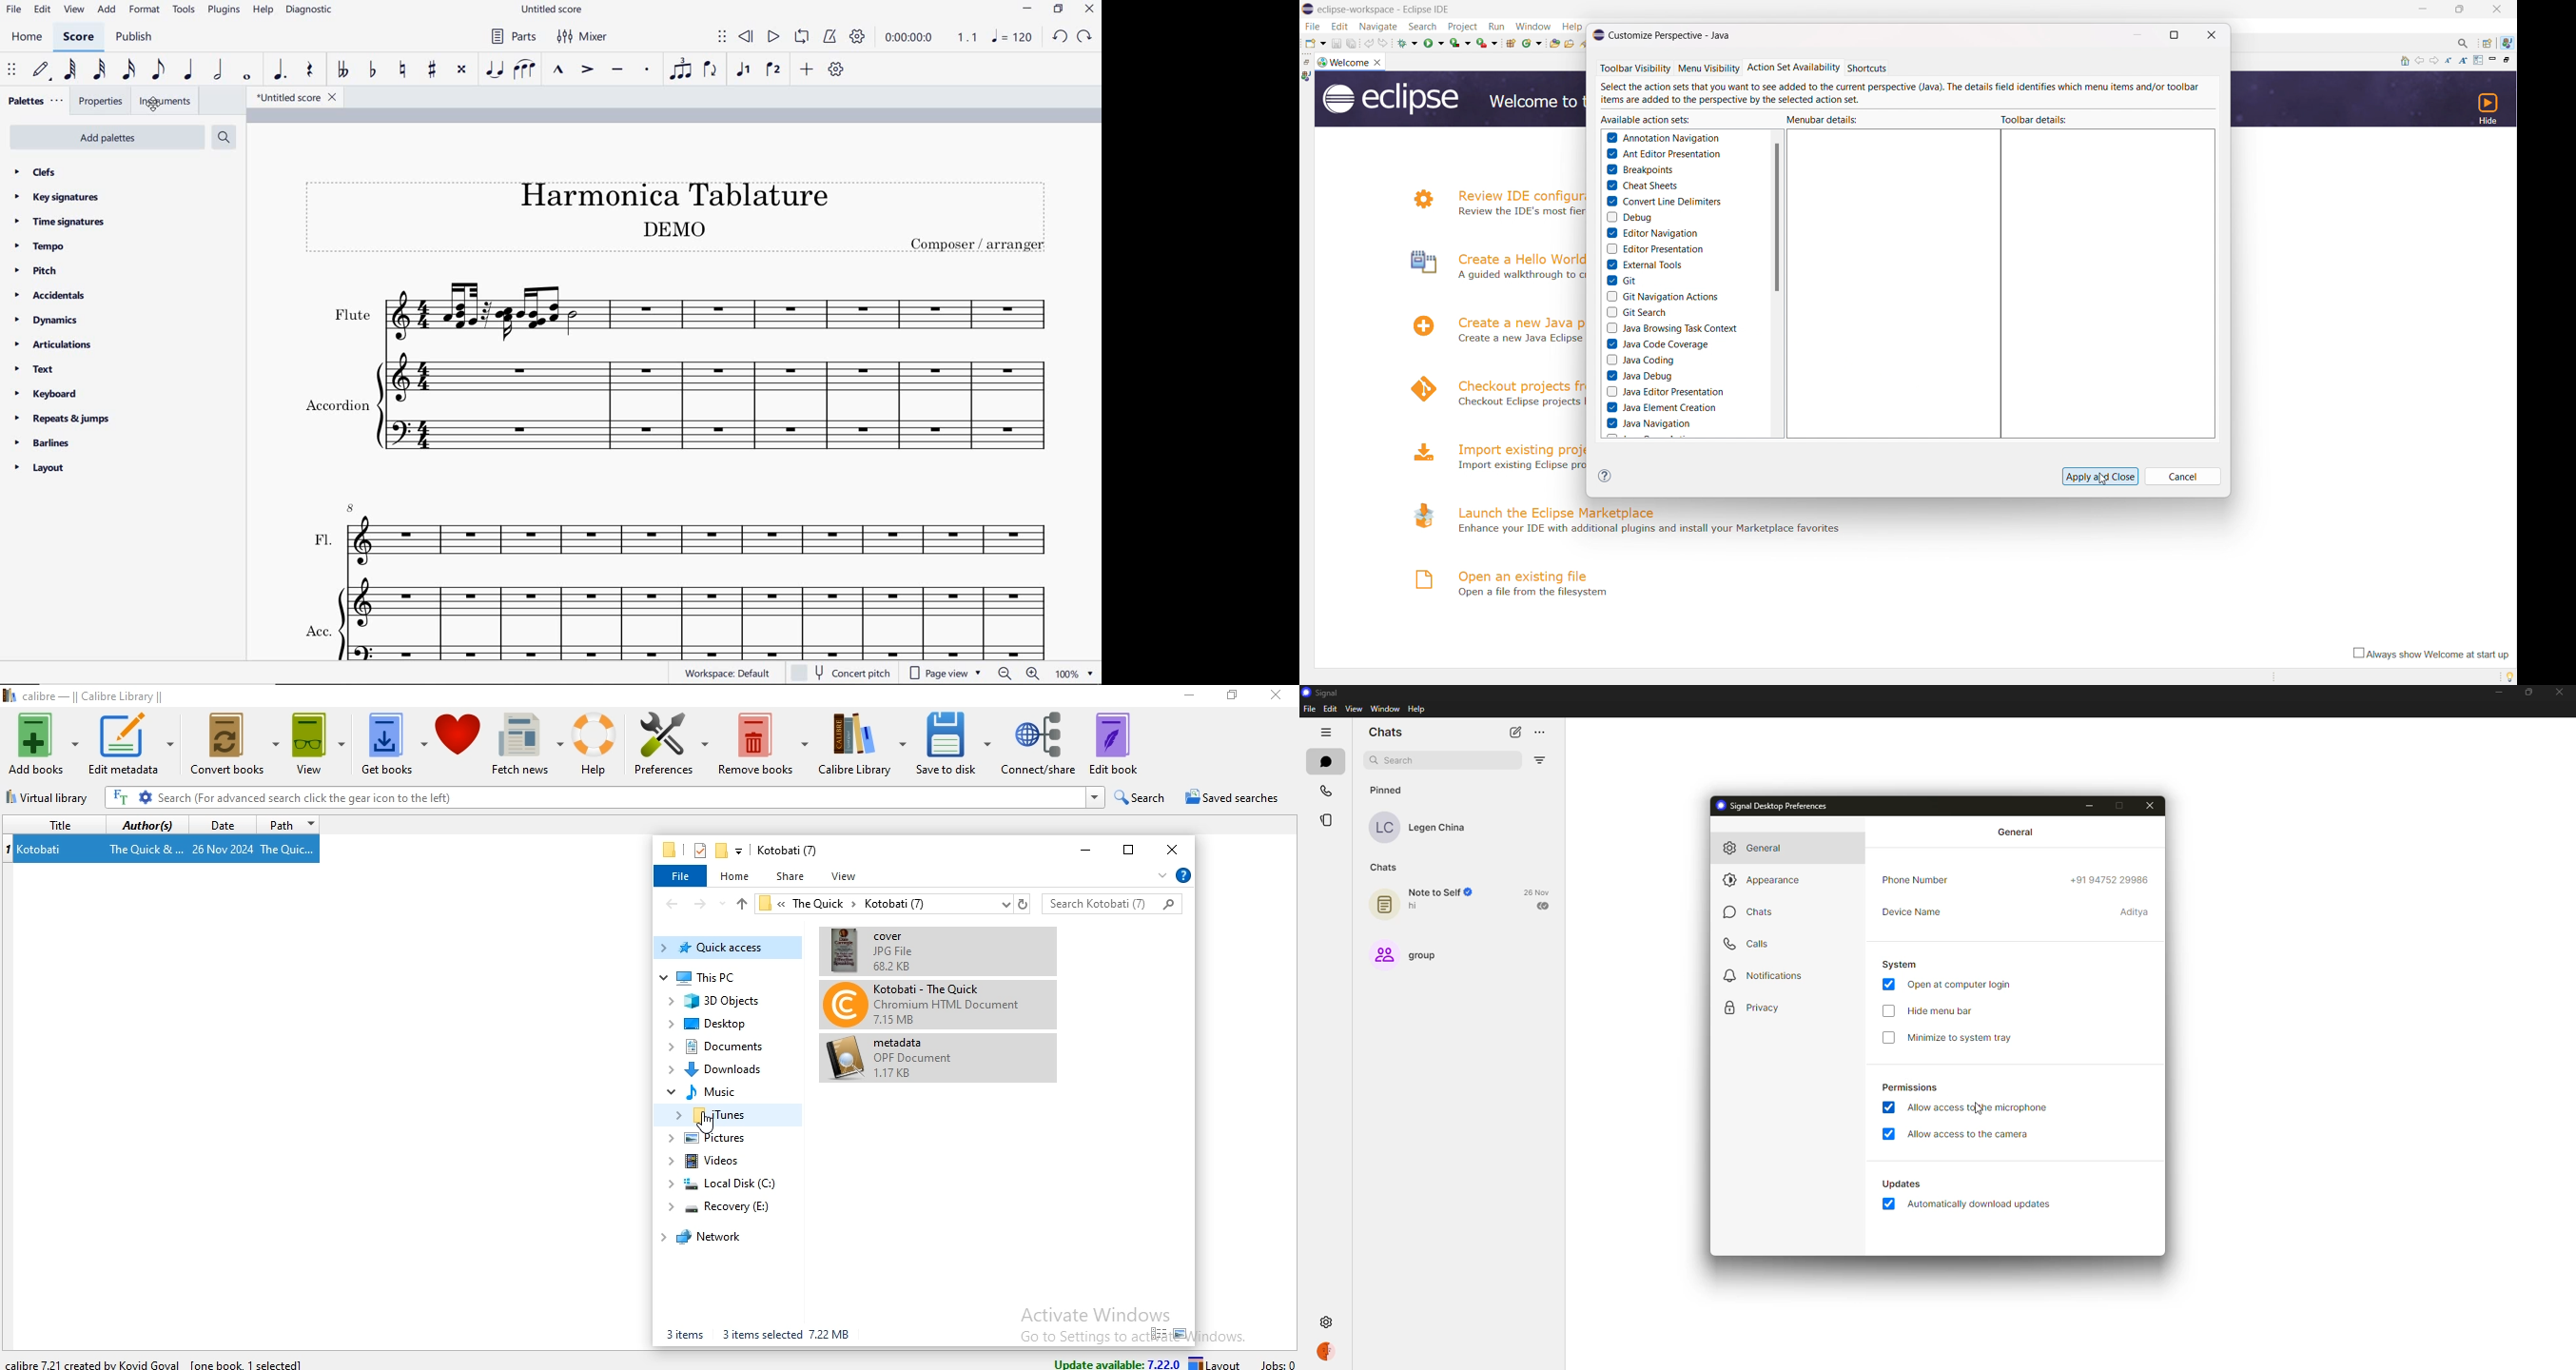  I want to click on TOOLS, so click(184, 10).